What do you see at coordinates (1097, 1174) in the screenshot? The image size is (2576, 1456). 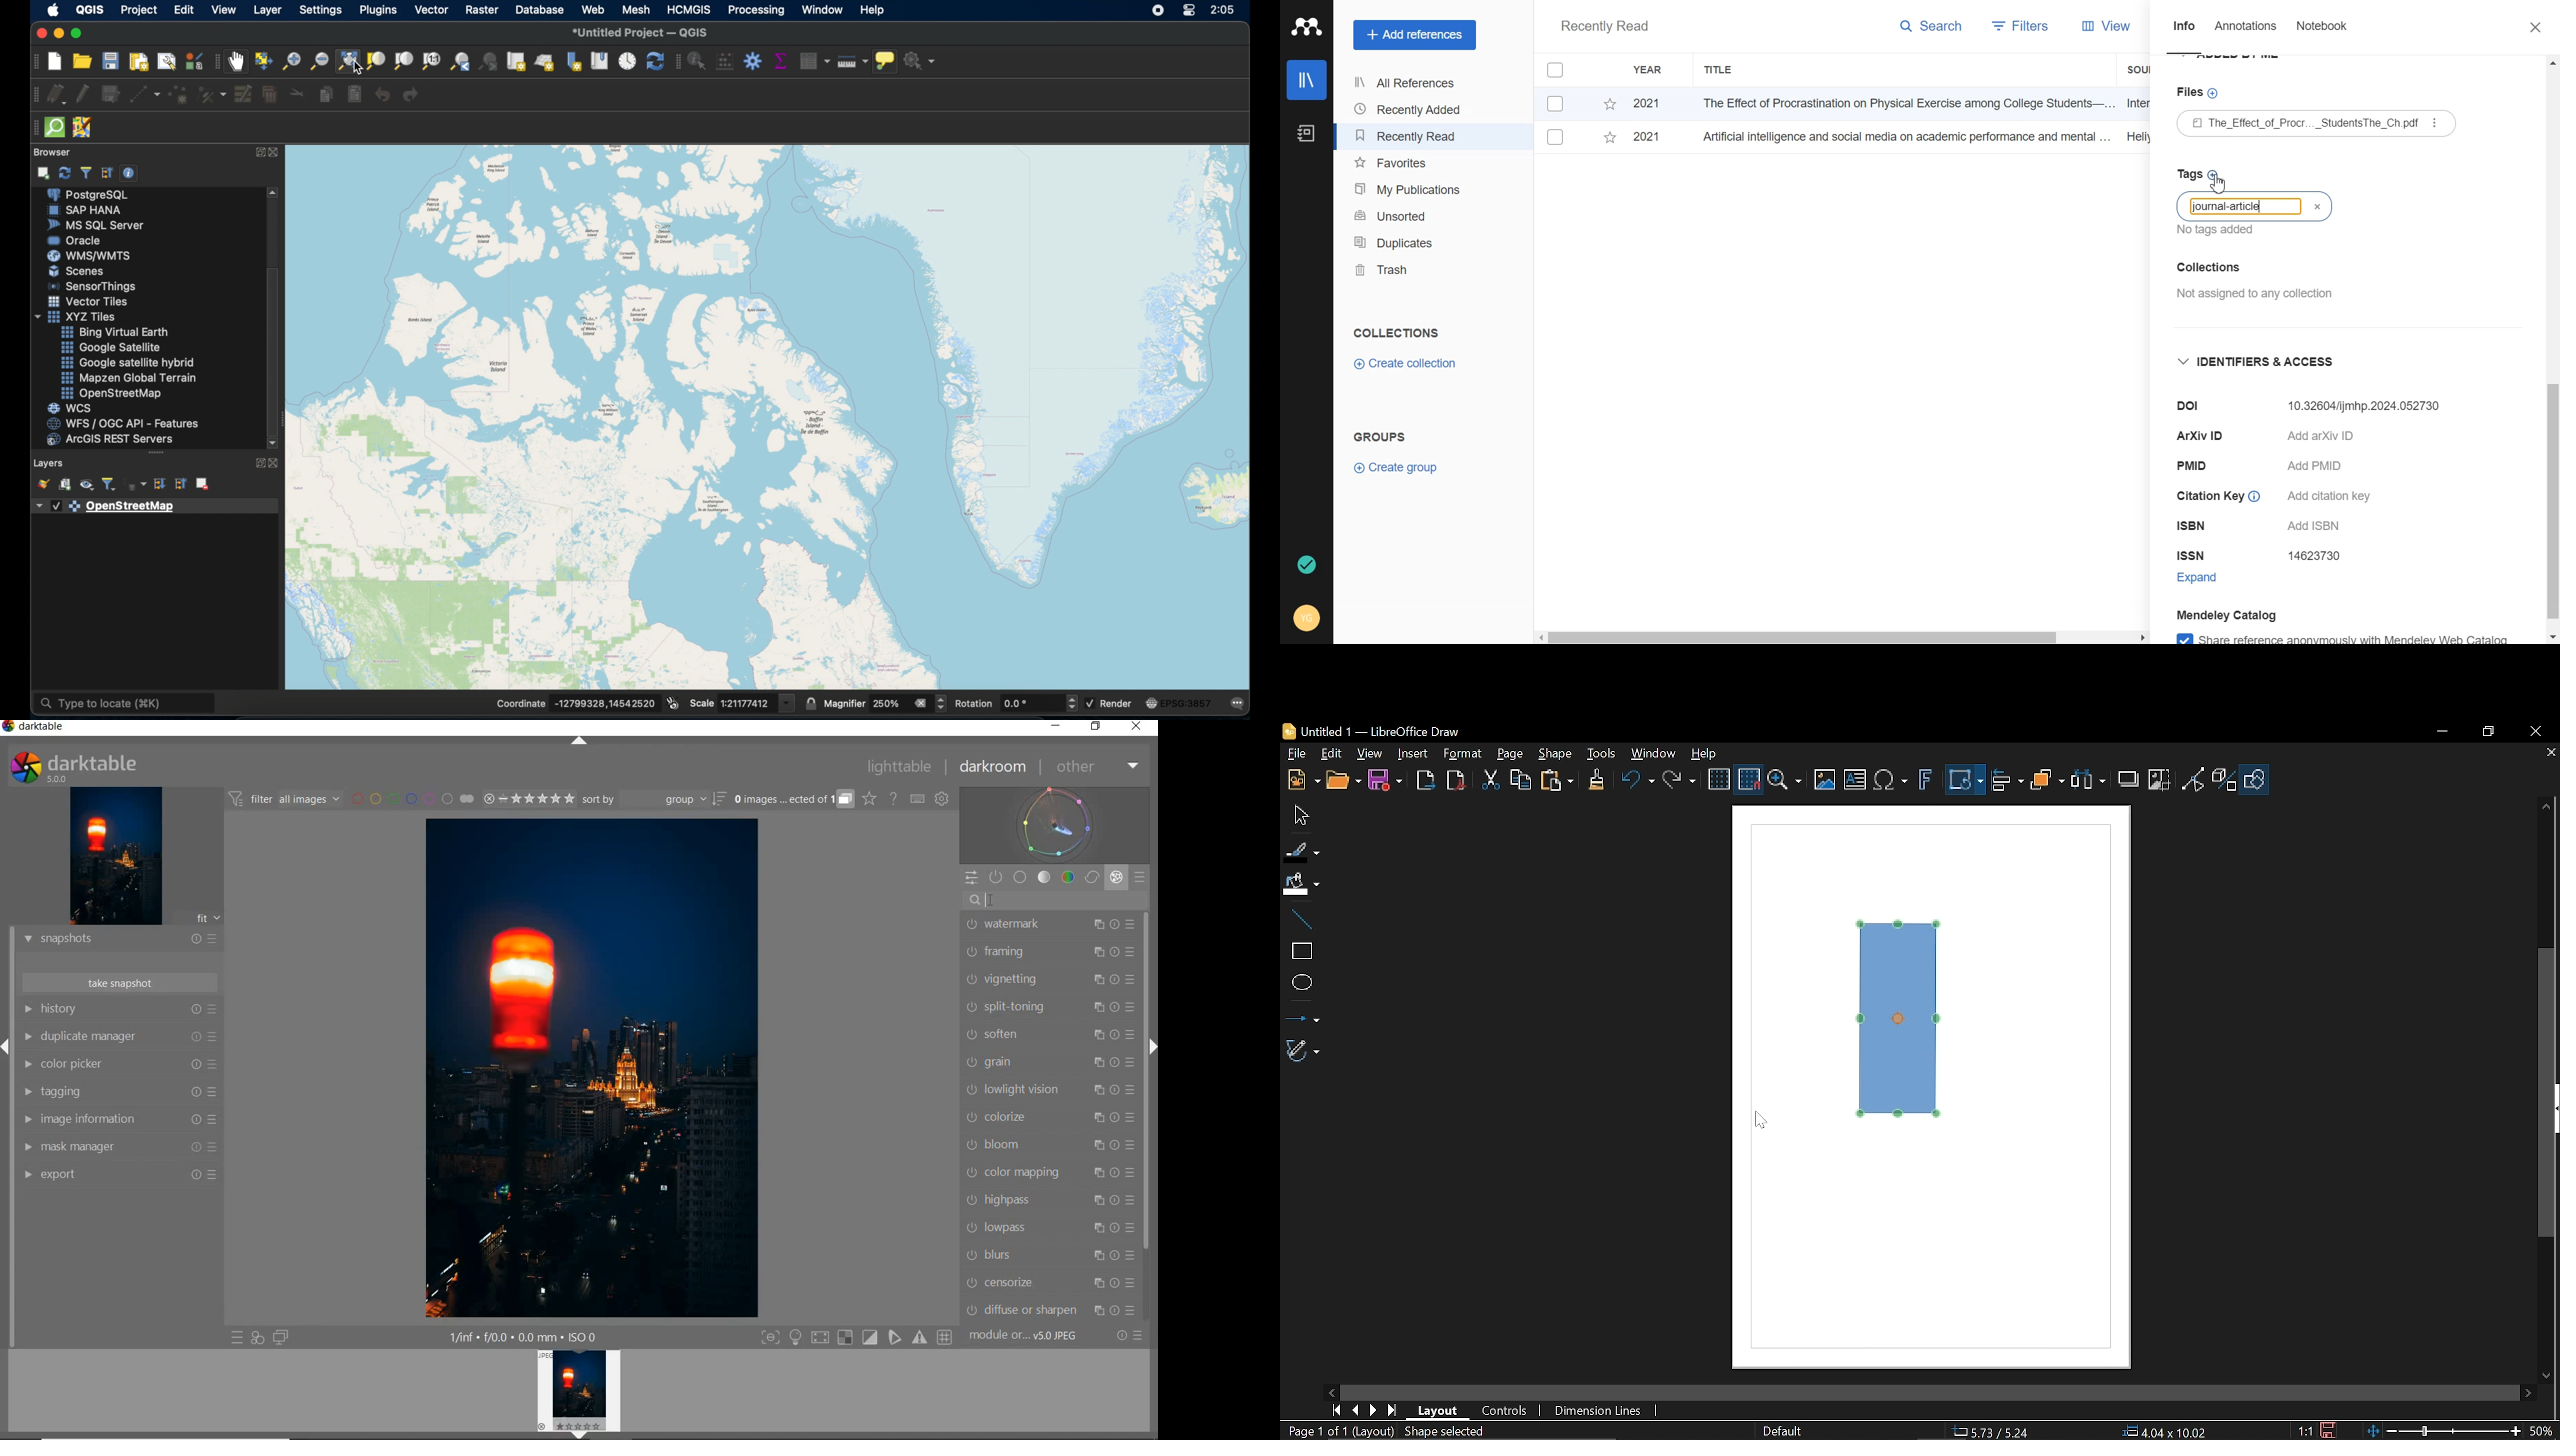 I see `Multiple instance` at bounding box center [1097, 1174].